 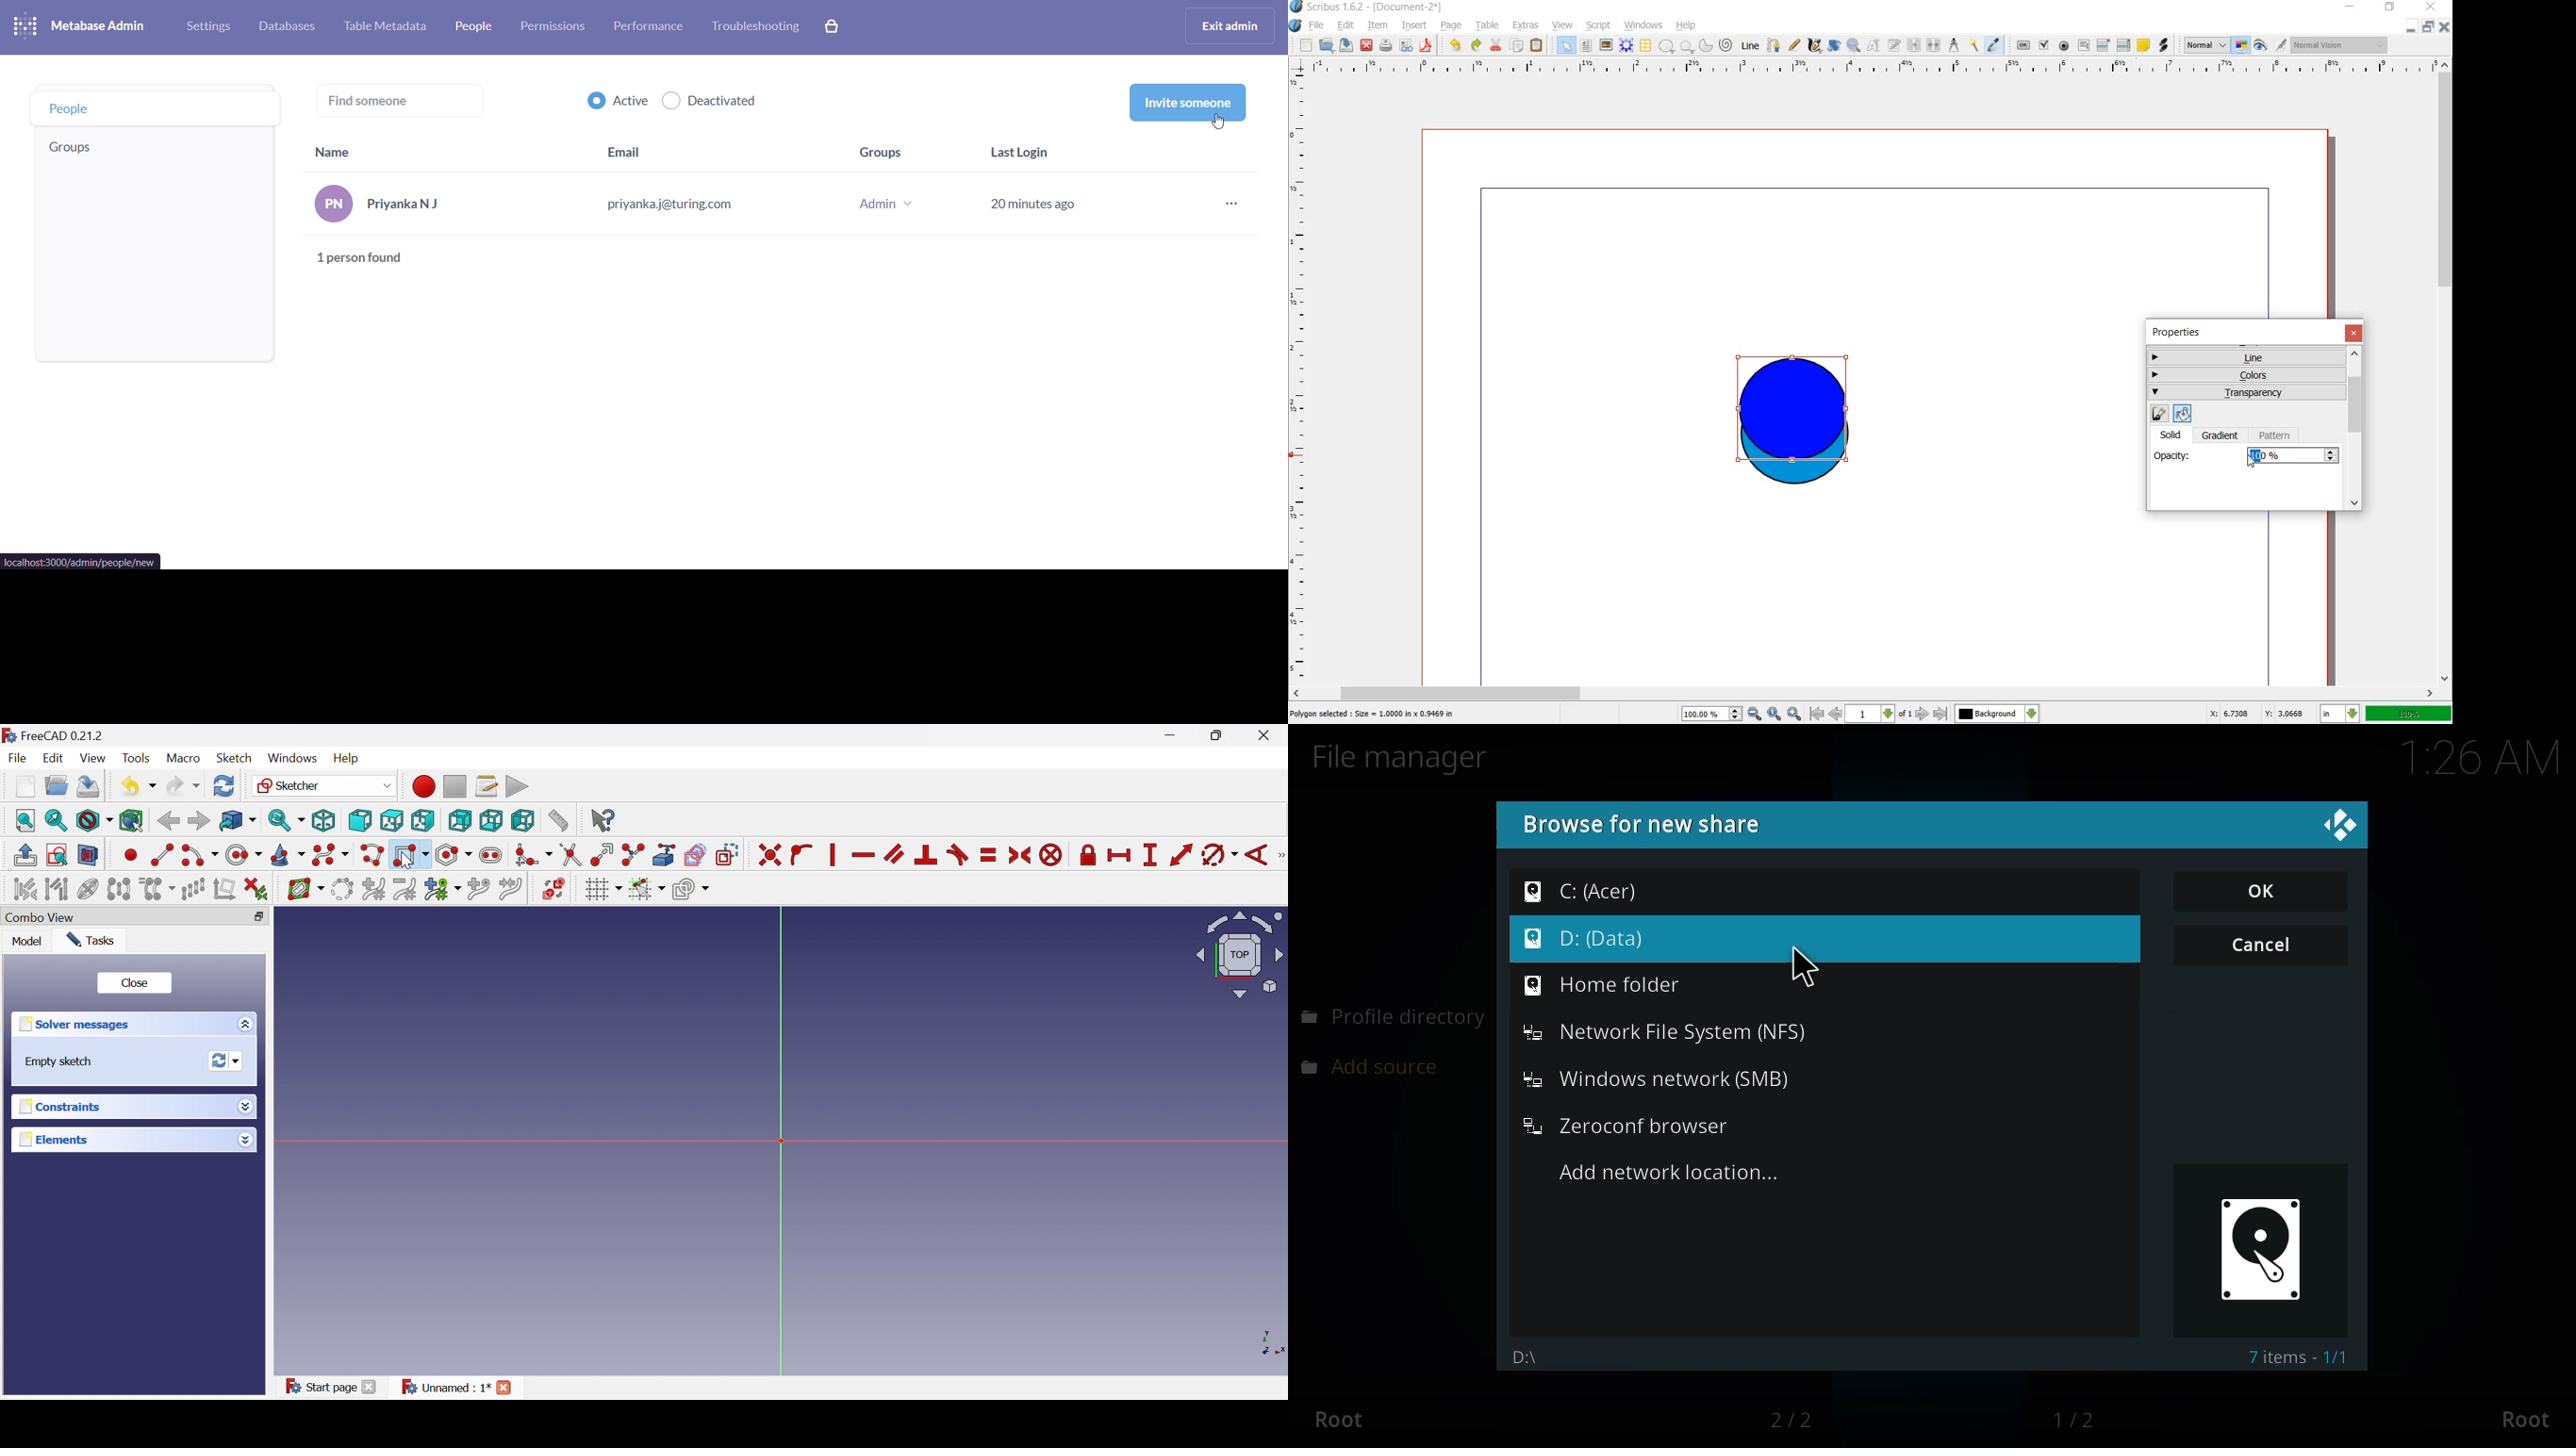 What do you see at coordinates (244, 855) in the screenshot?
I see `Create circle` at bounding box center [244, 855].